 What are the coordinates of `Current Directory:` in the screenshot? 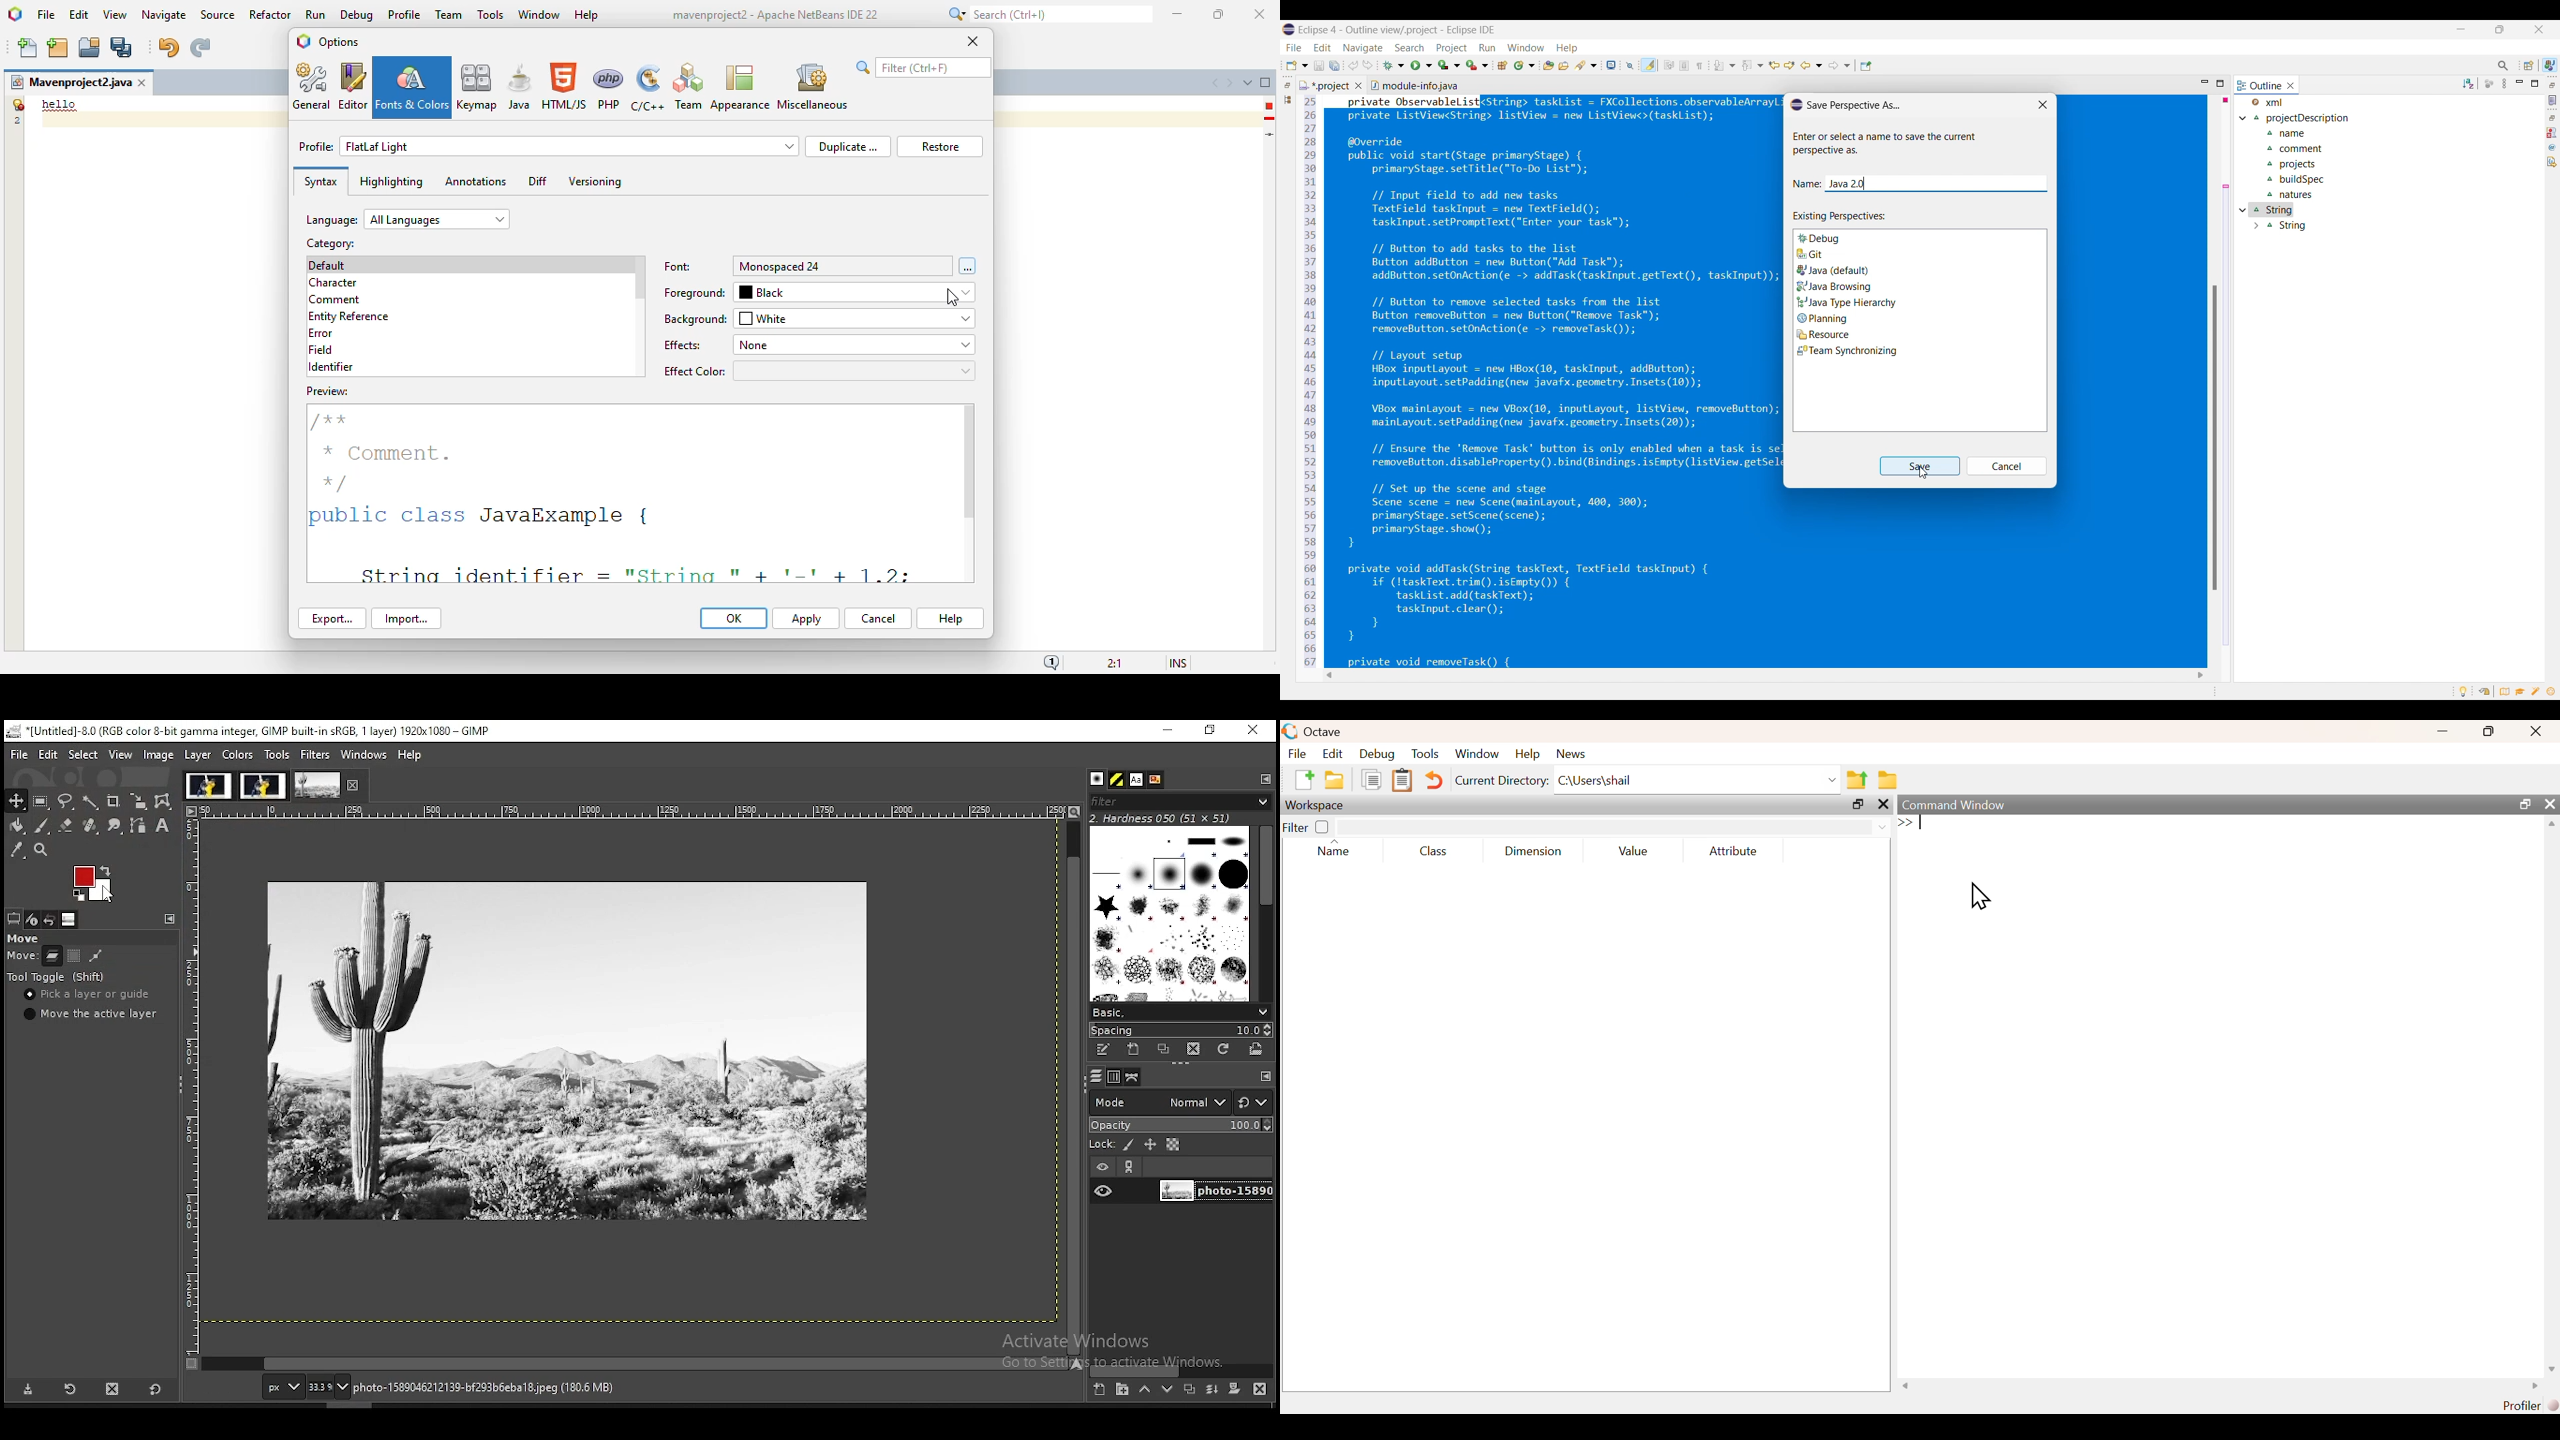 It's located at (1502, 780).